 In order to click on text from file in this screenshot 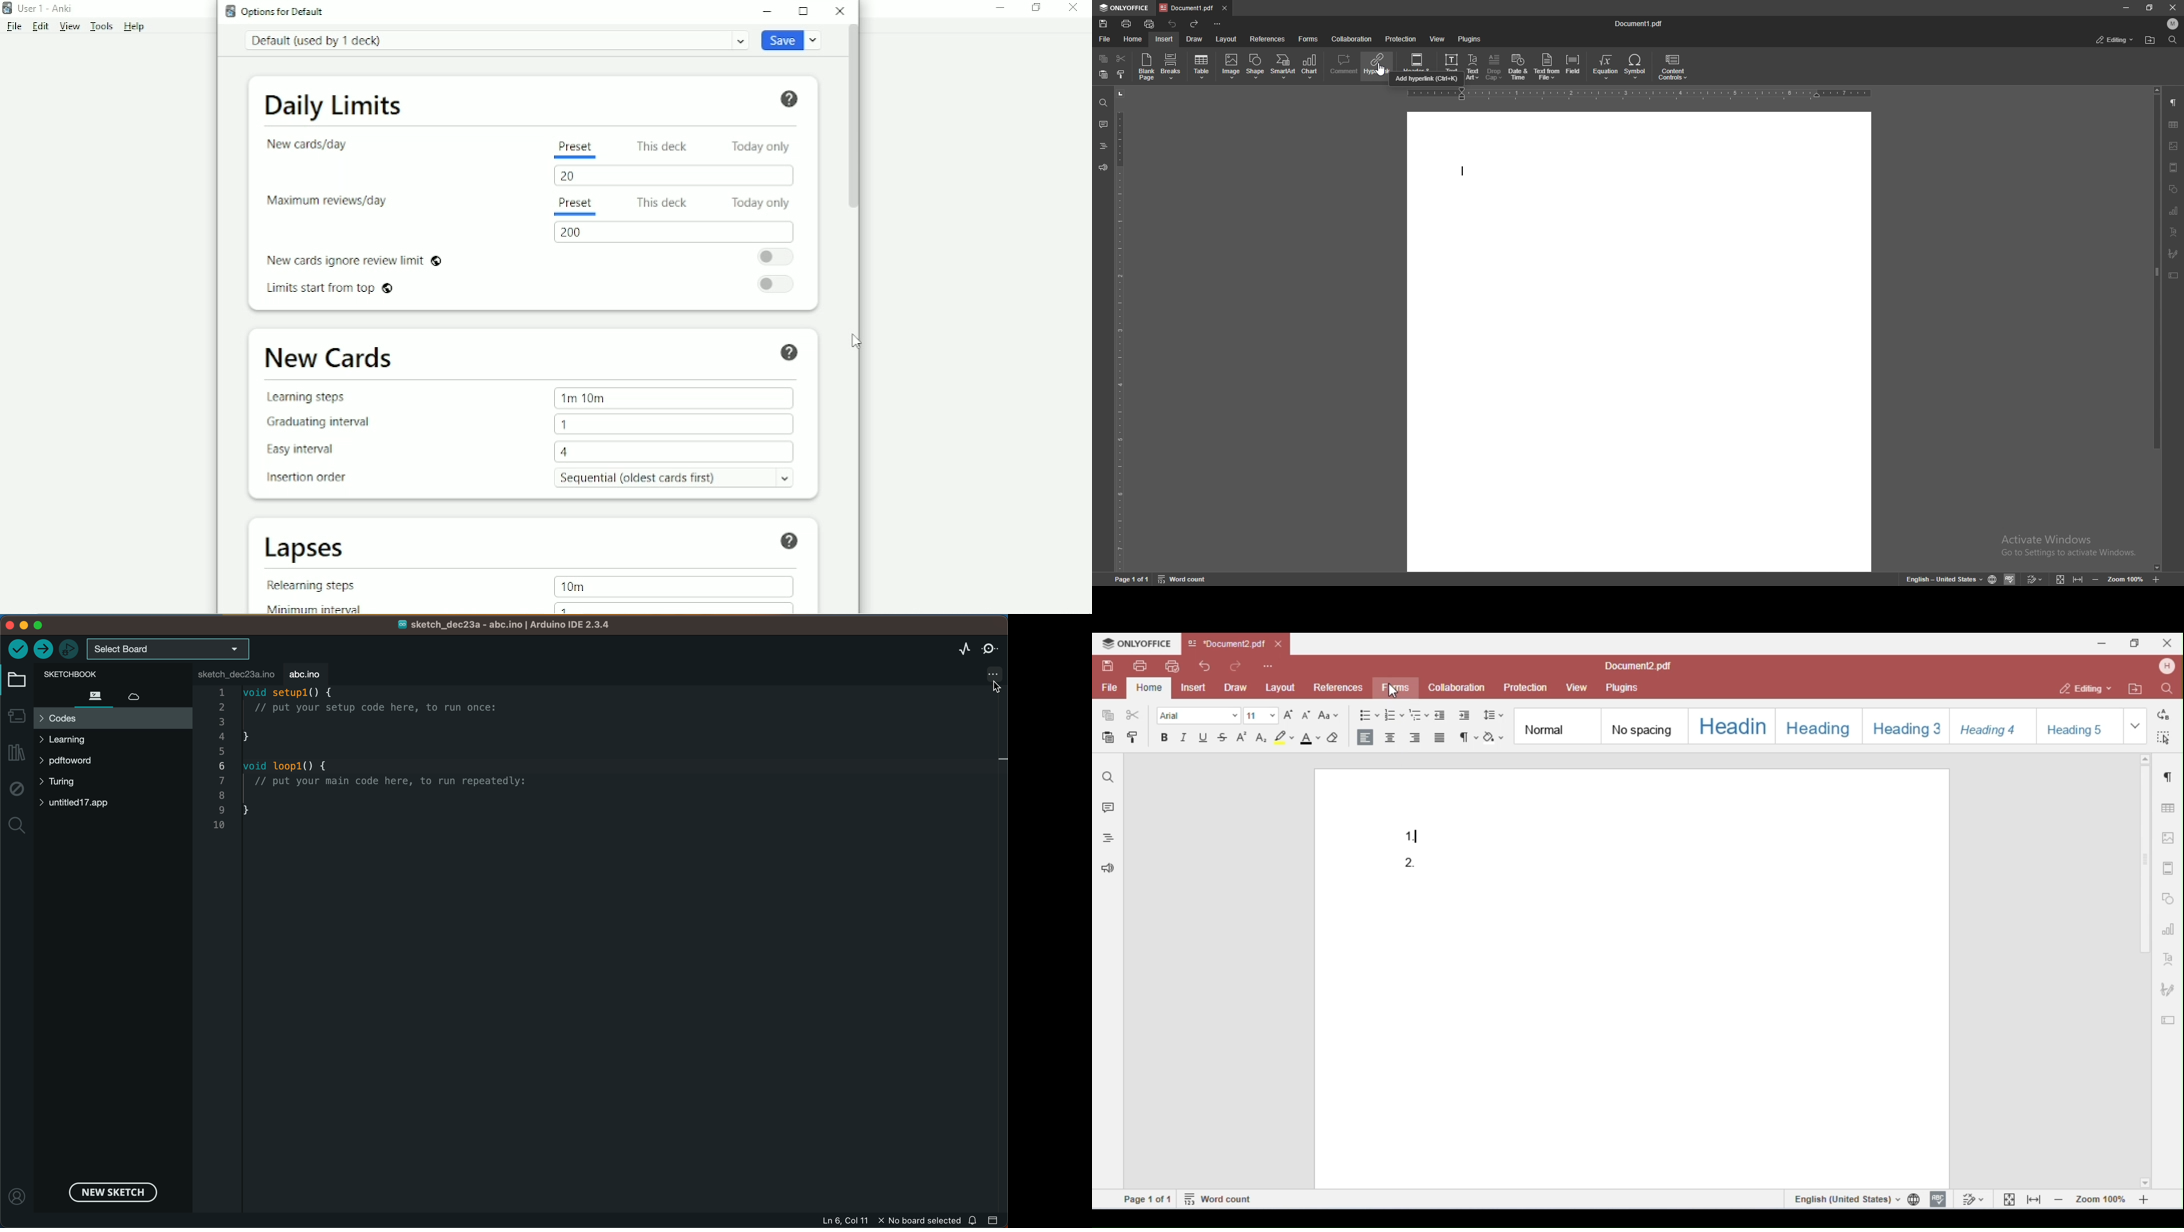, I will do `click(1548, 67)`.